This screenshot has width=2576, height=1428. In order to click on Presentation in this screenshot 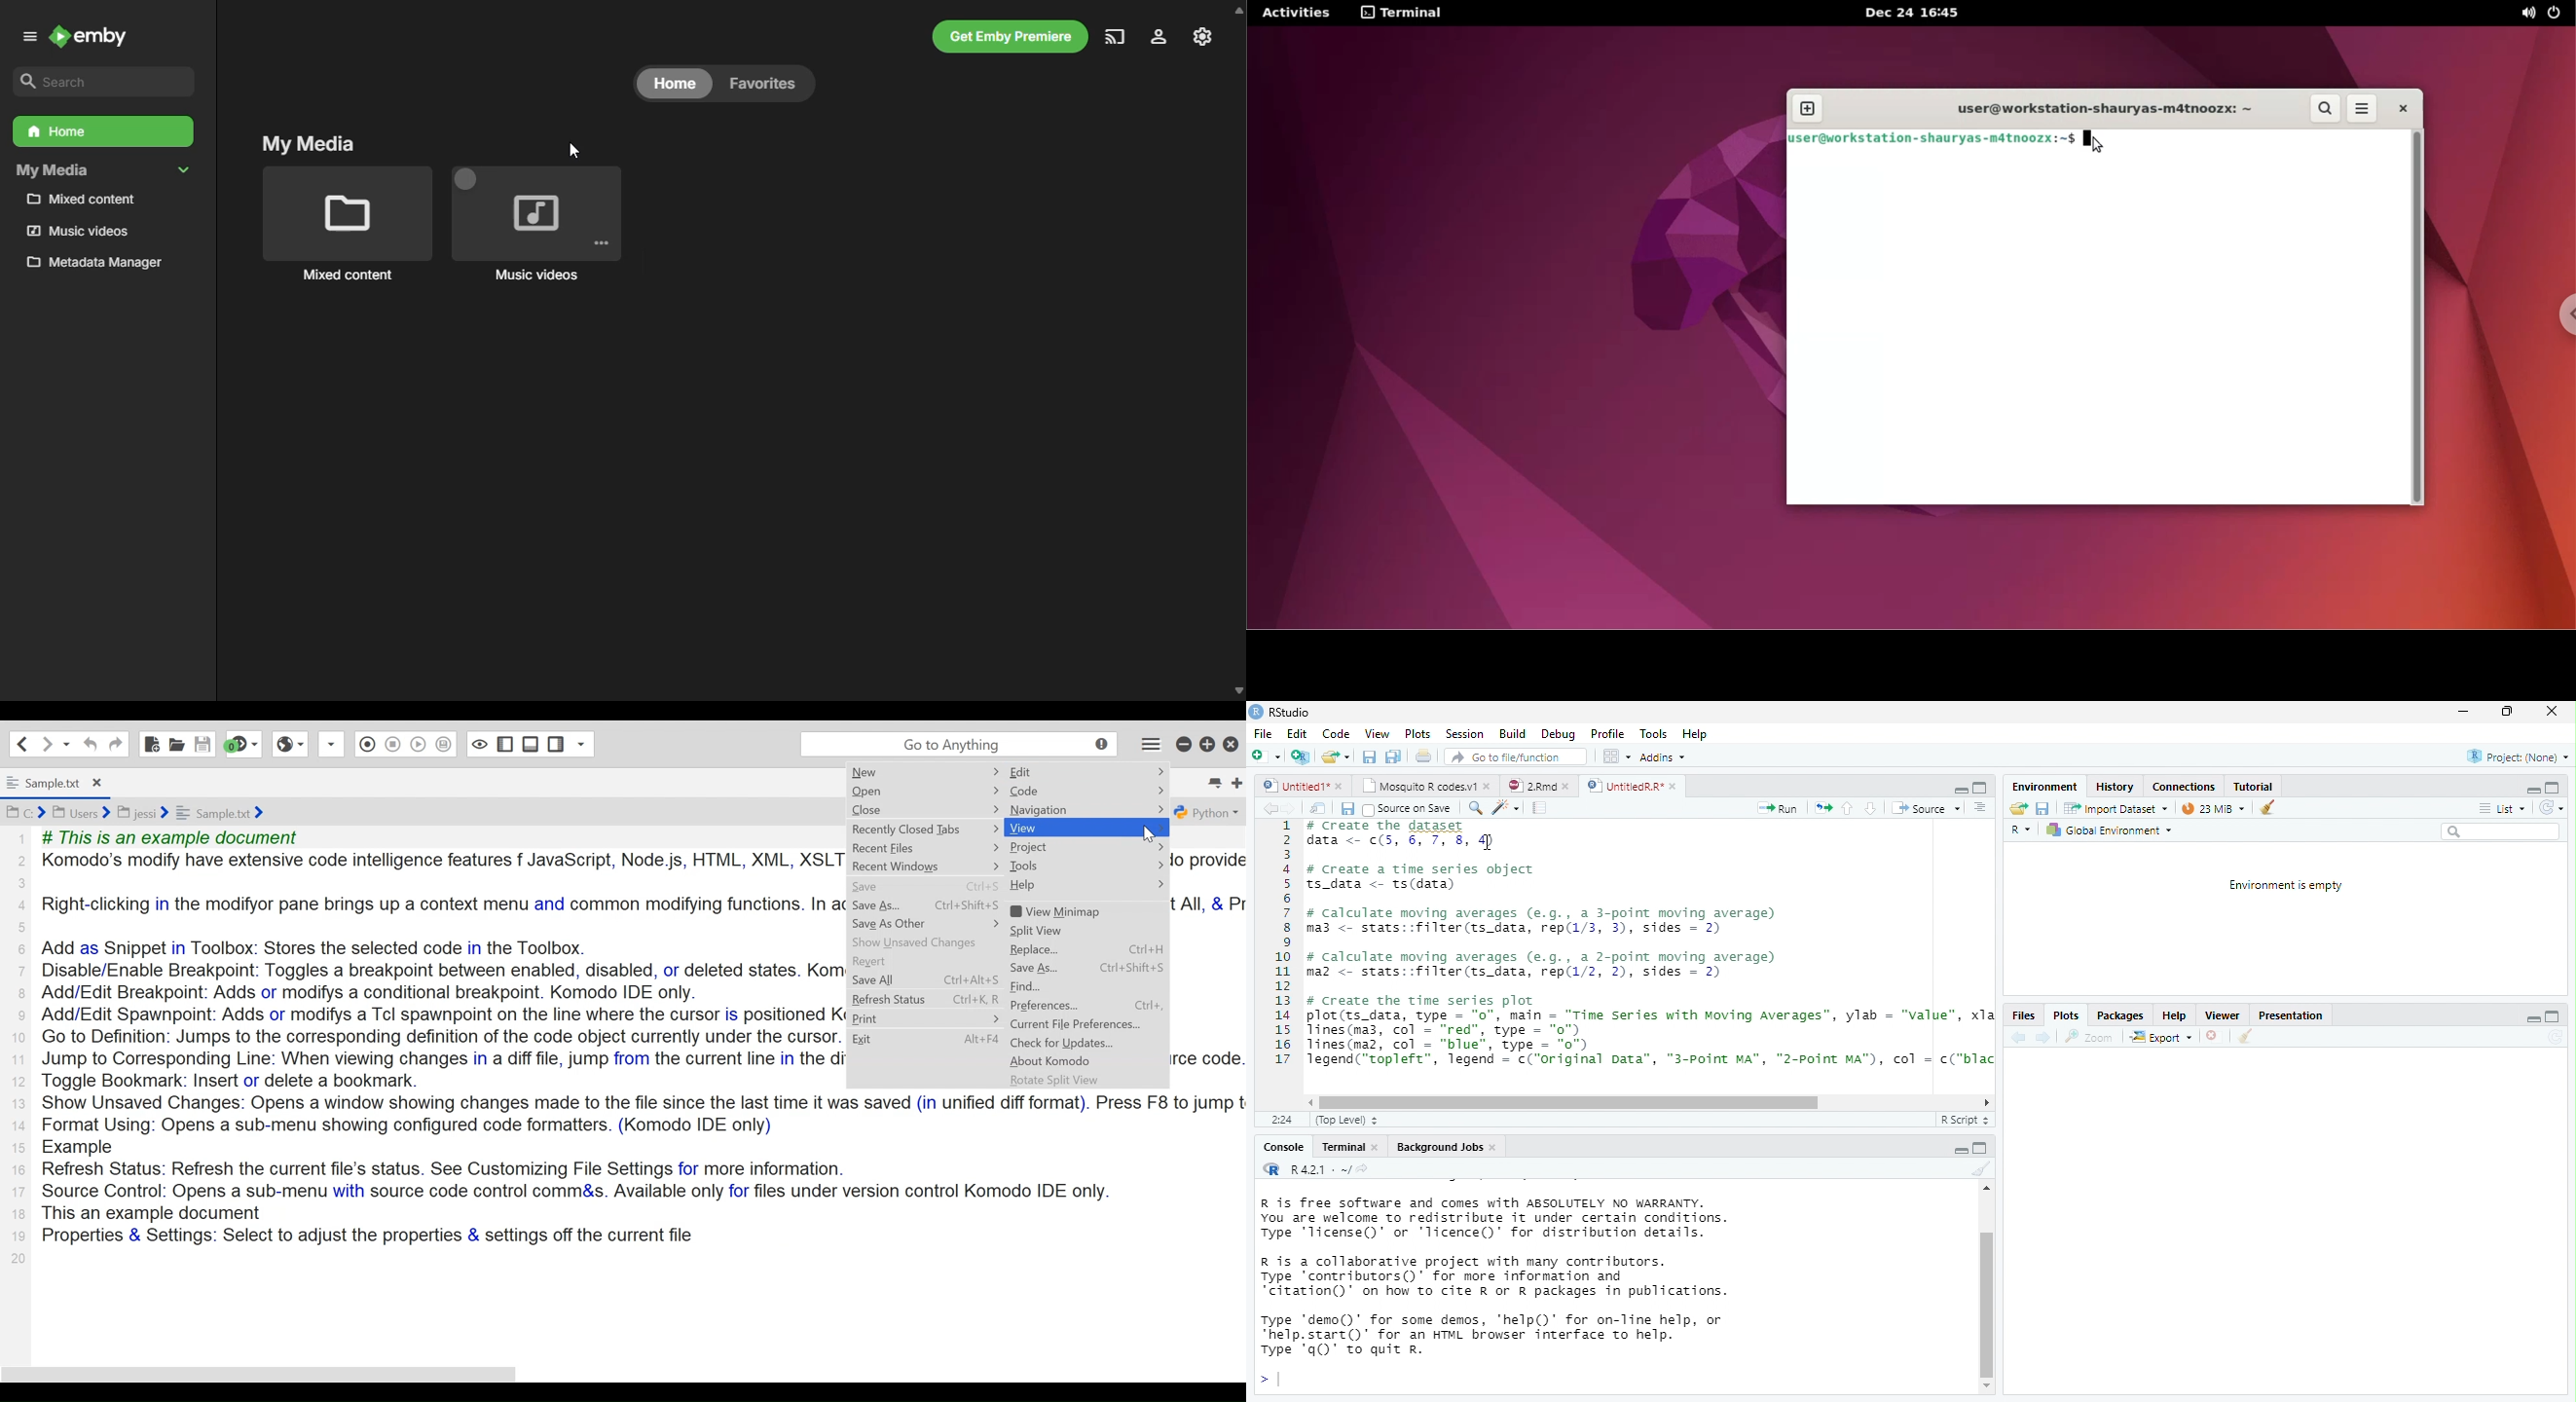, I will do `click(2289, 1017)`.